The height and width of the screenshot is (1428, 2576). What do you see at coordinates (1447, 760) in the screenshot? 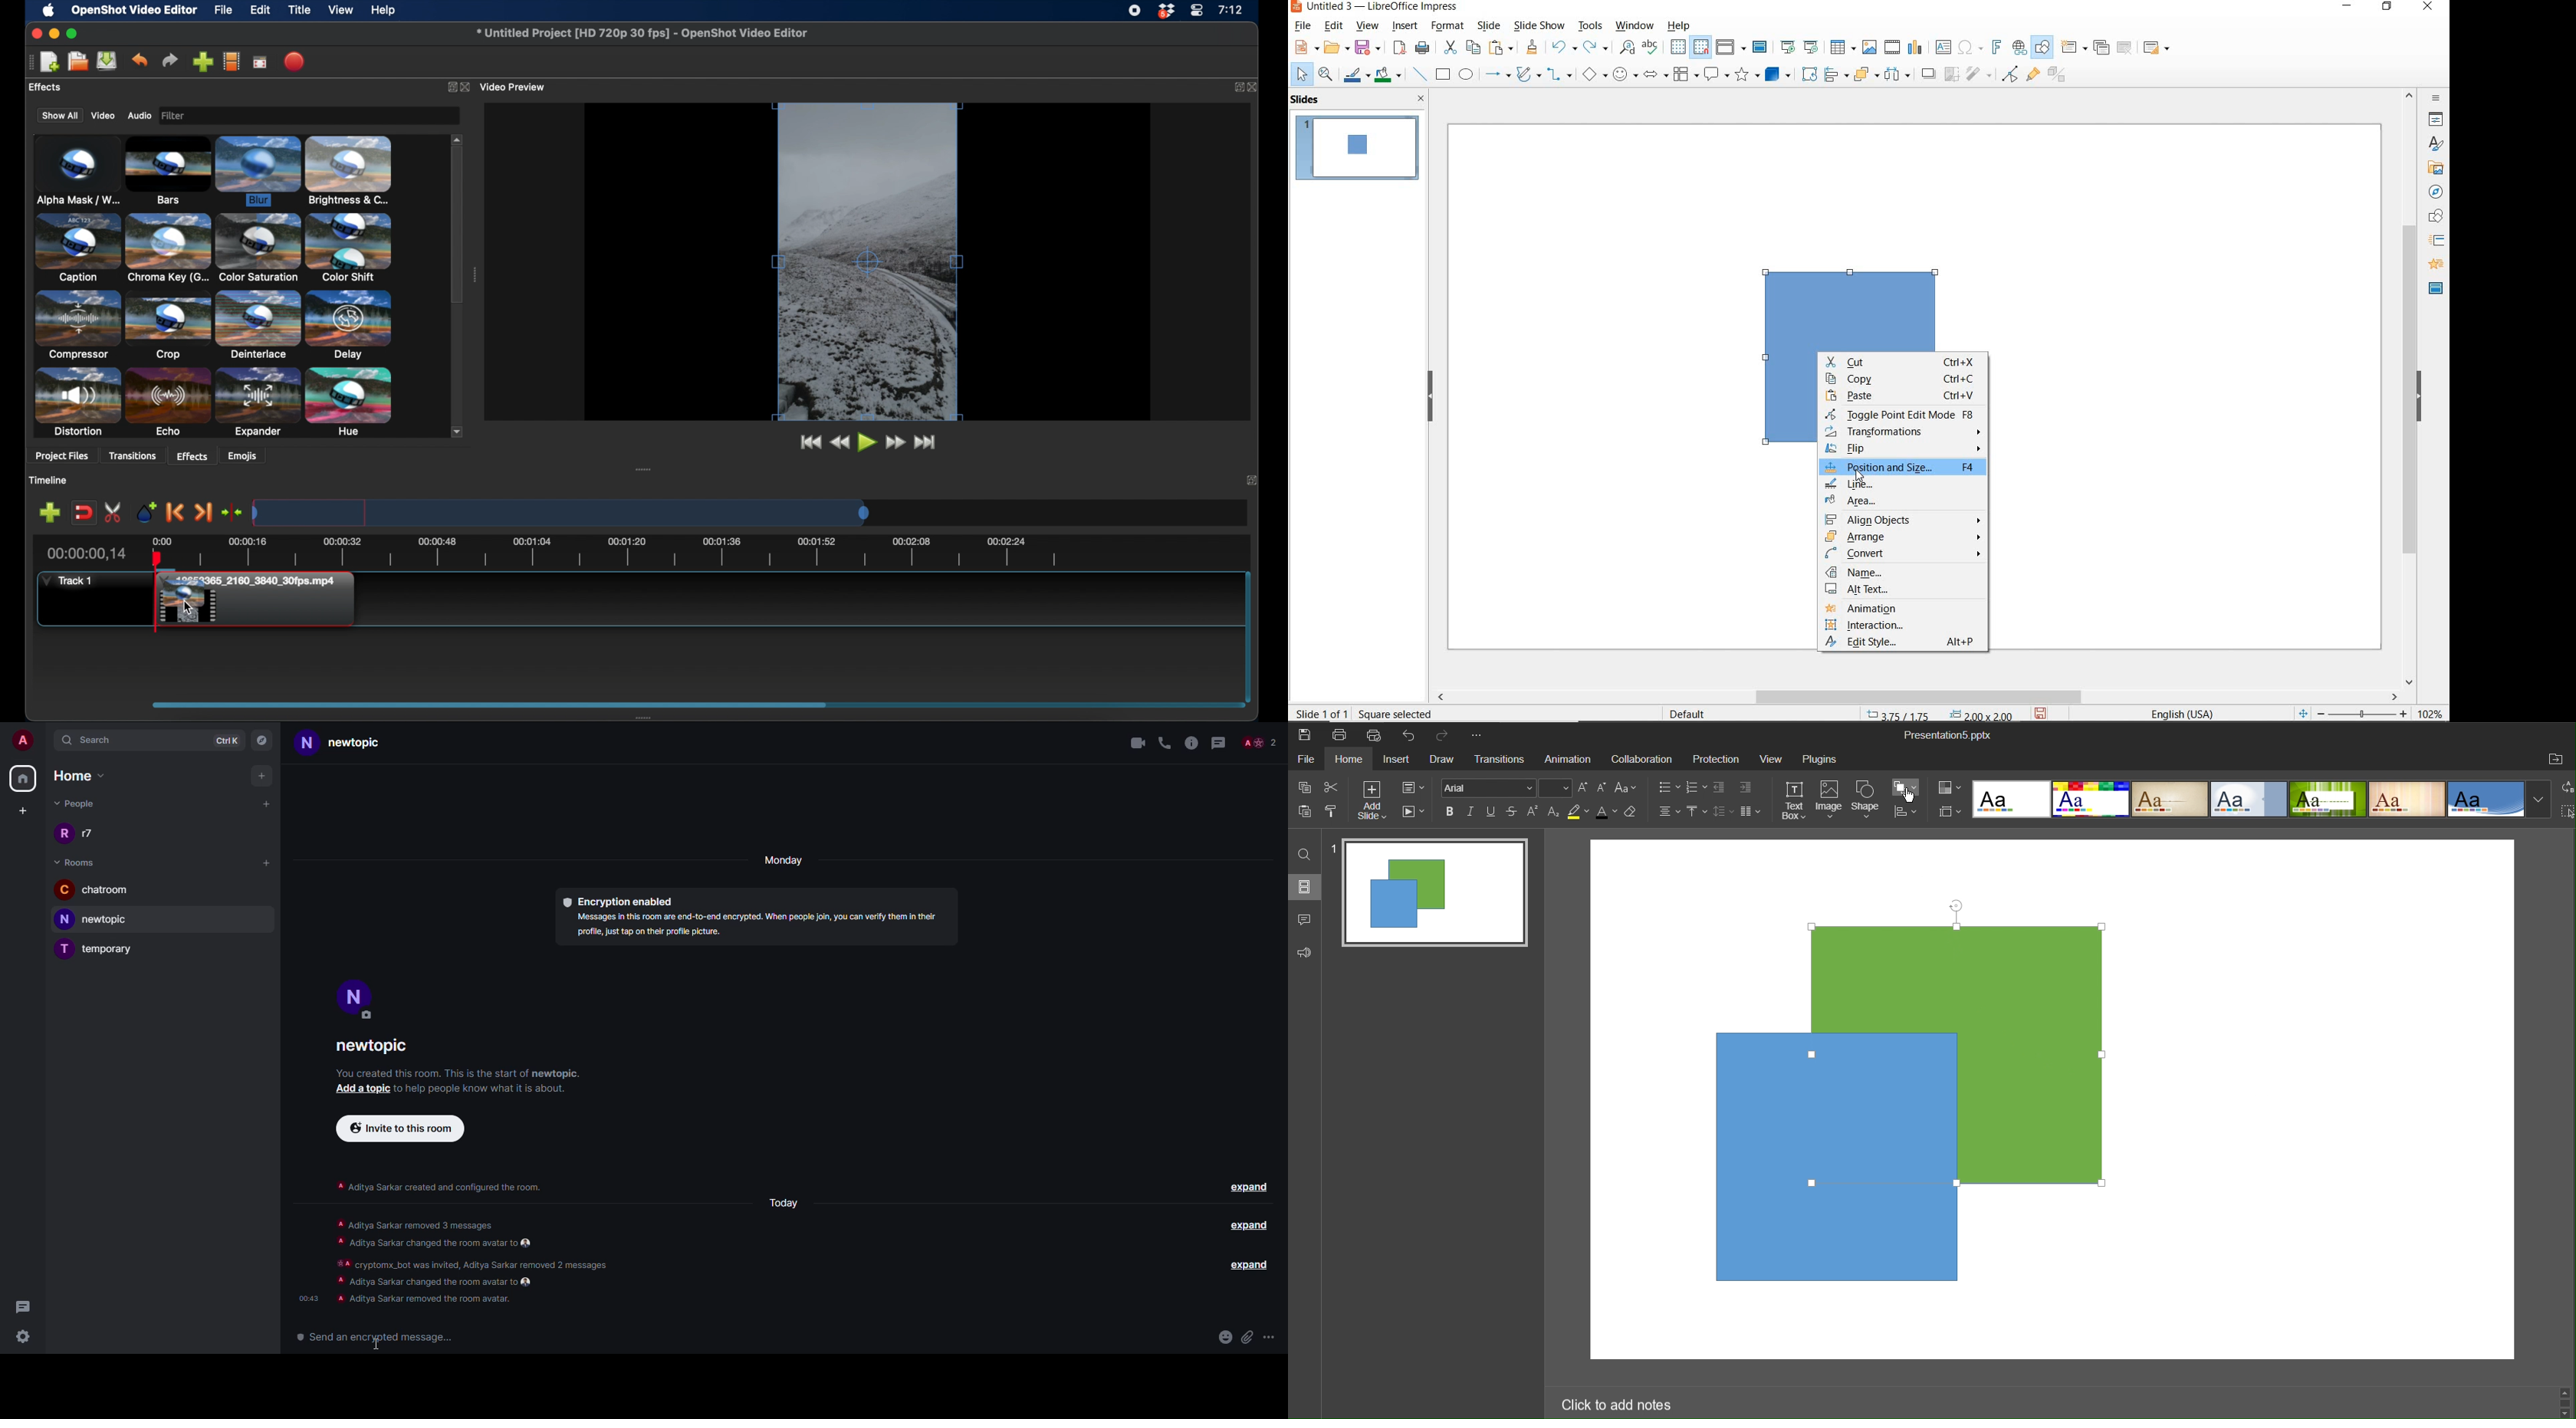
I see `Draw` at bounding box center [1447, 760].